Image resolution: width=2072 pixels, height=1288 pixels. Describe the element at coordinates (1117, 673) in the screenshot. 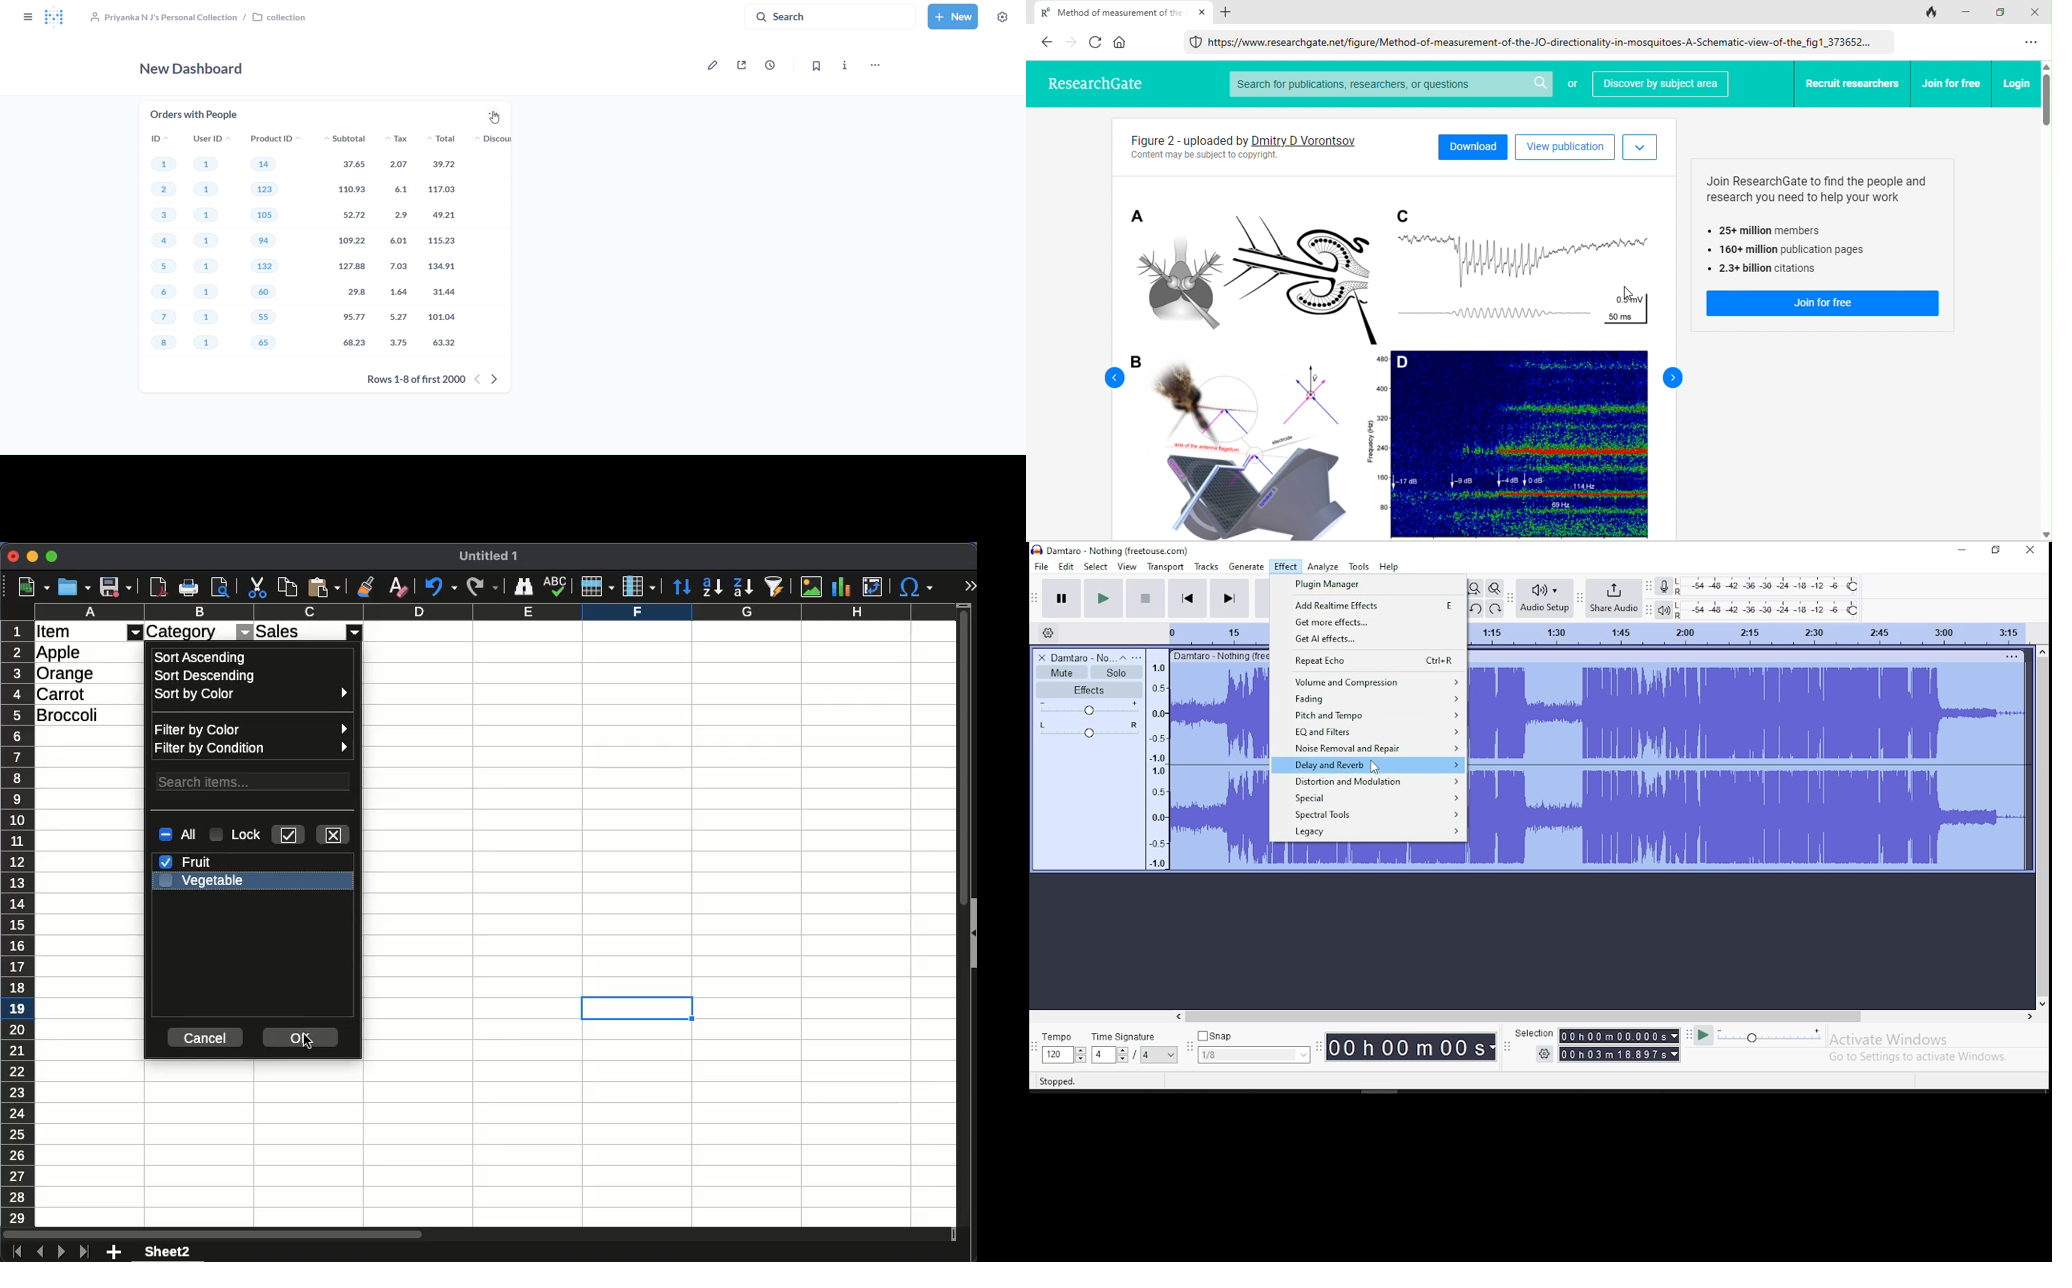

I see `solo` at that location.